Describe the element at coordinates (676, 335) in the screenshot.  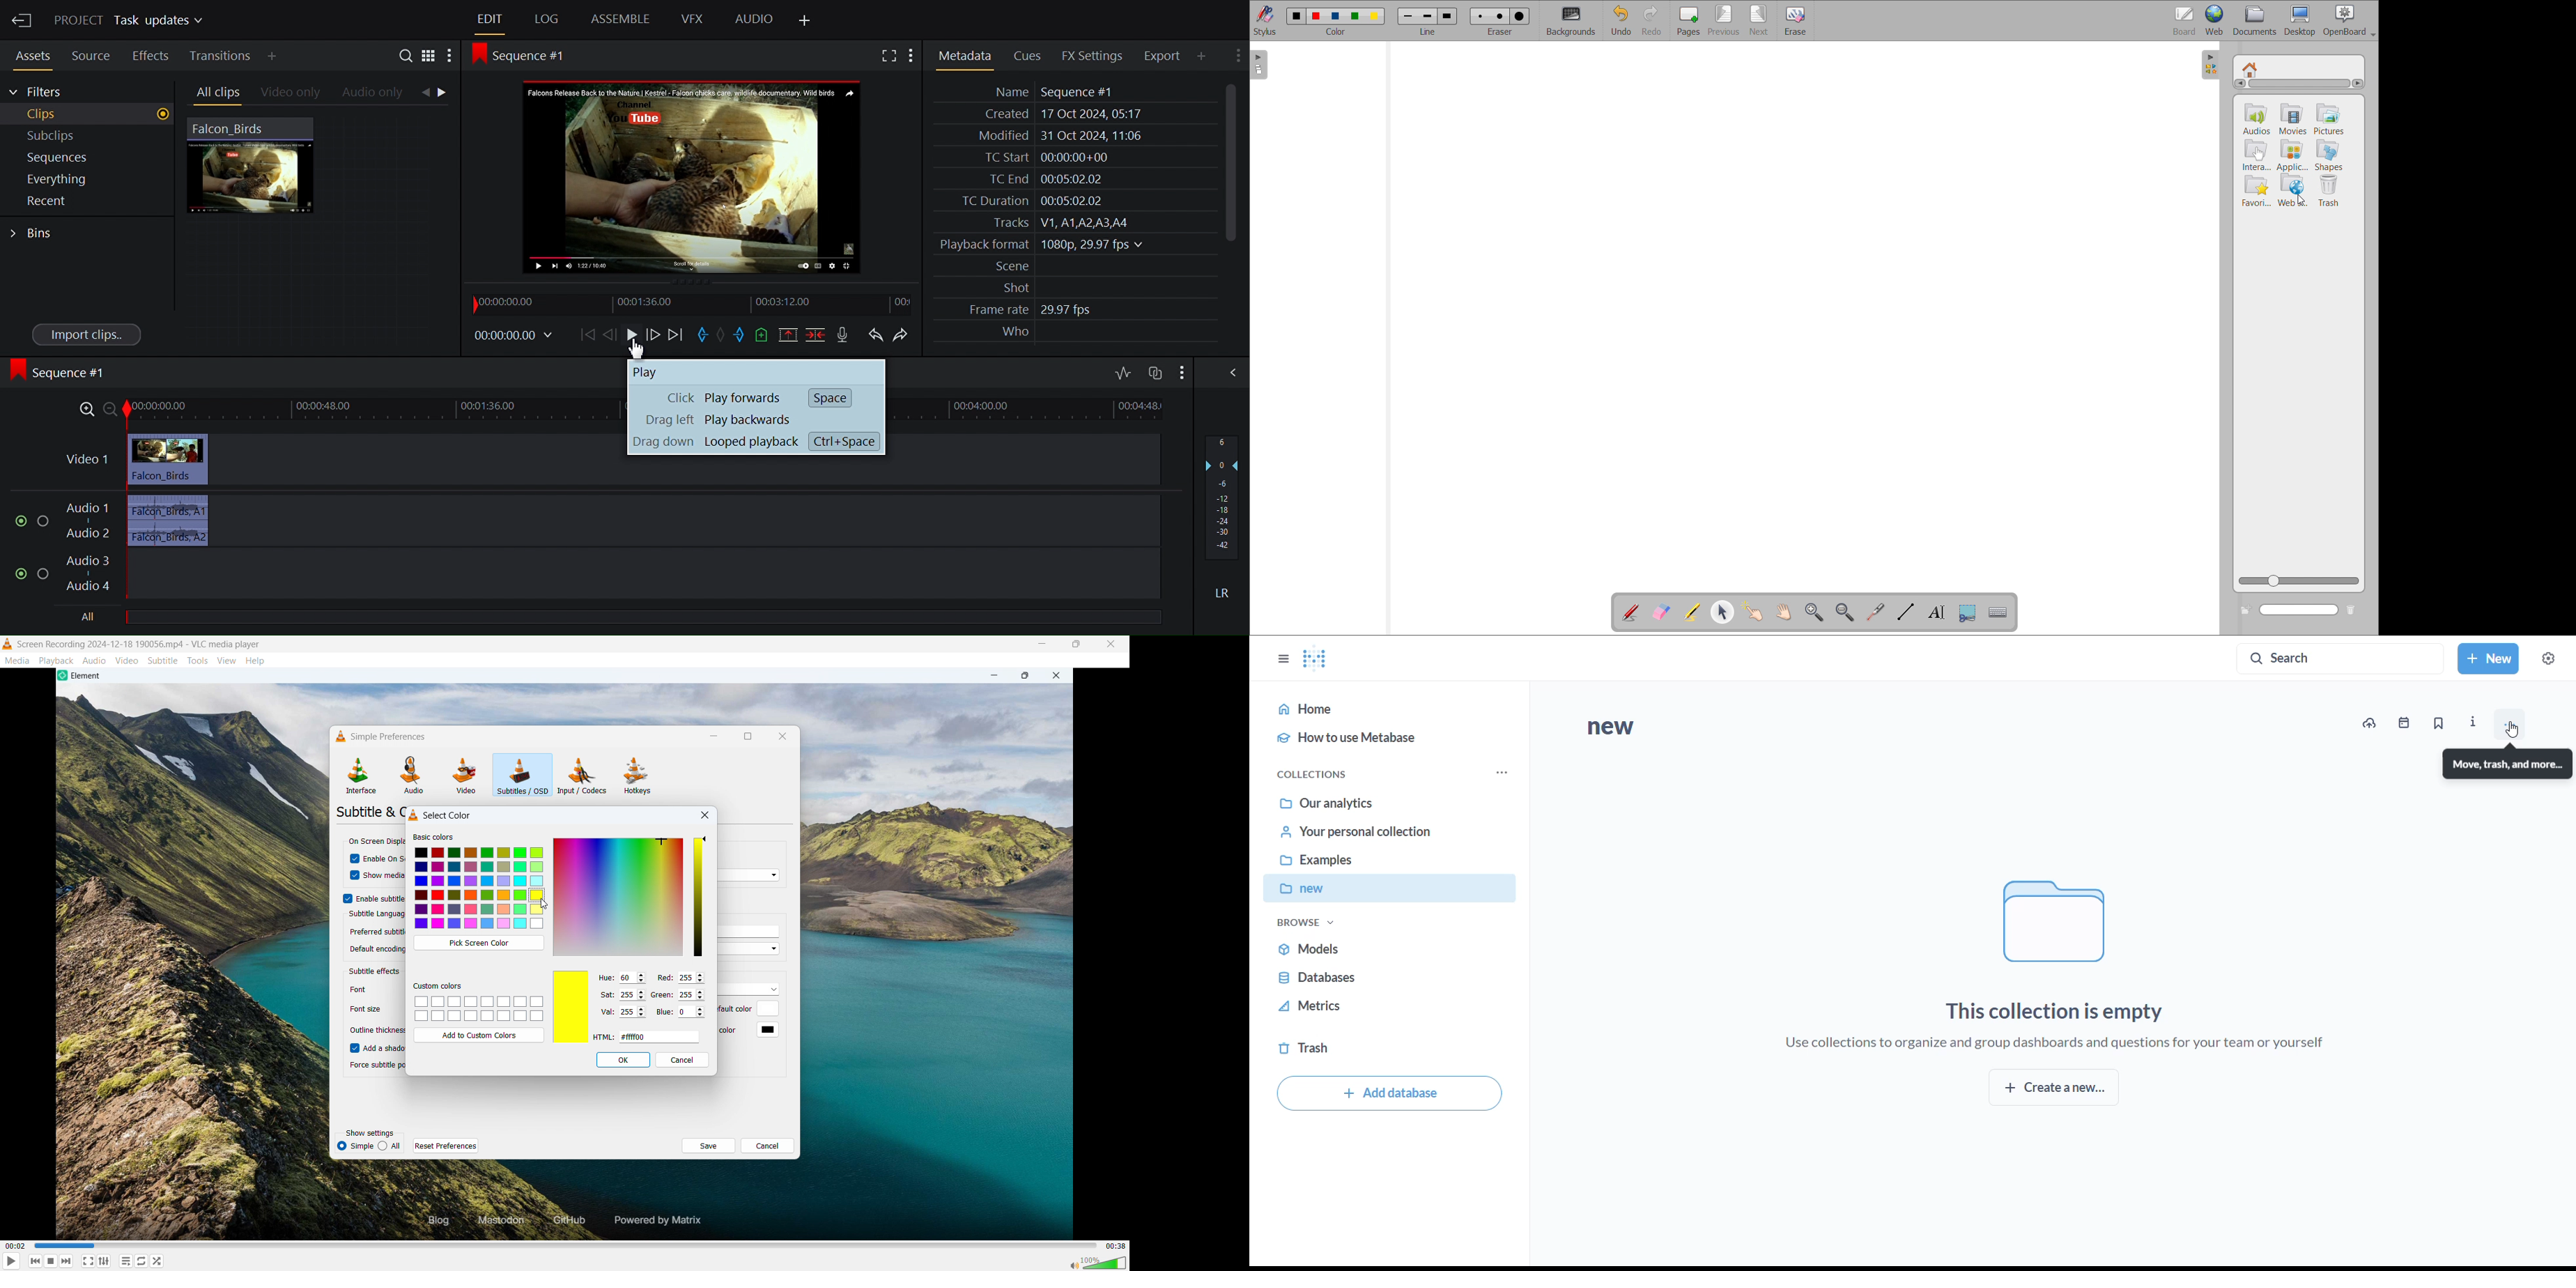
I see `Move backwards` at that location.